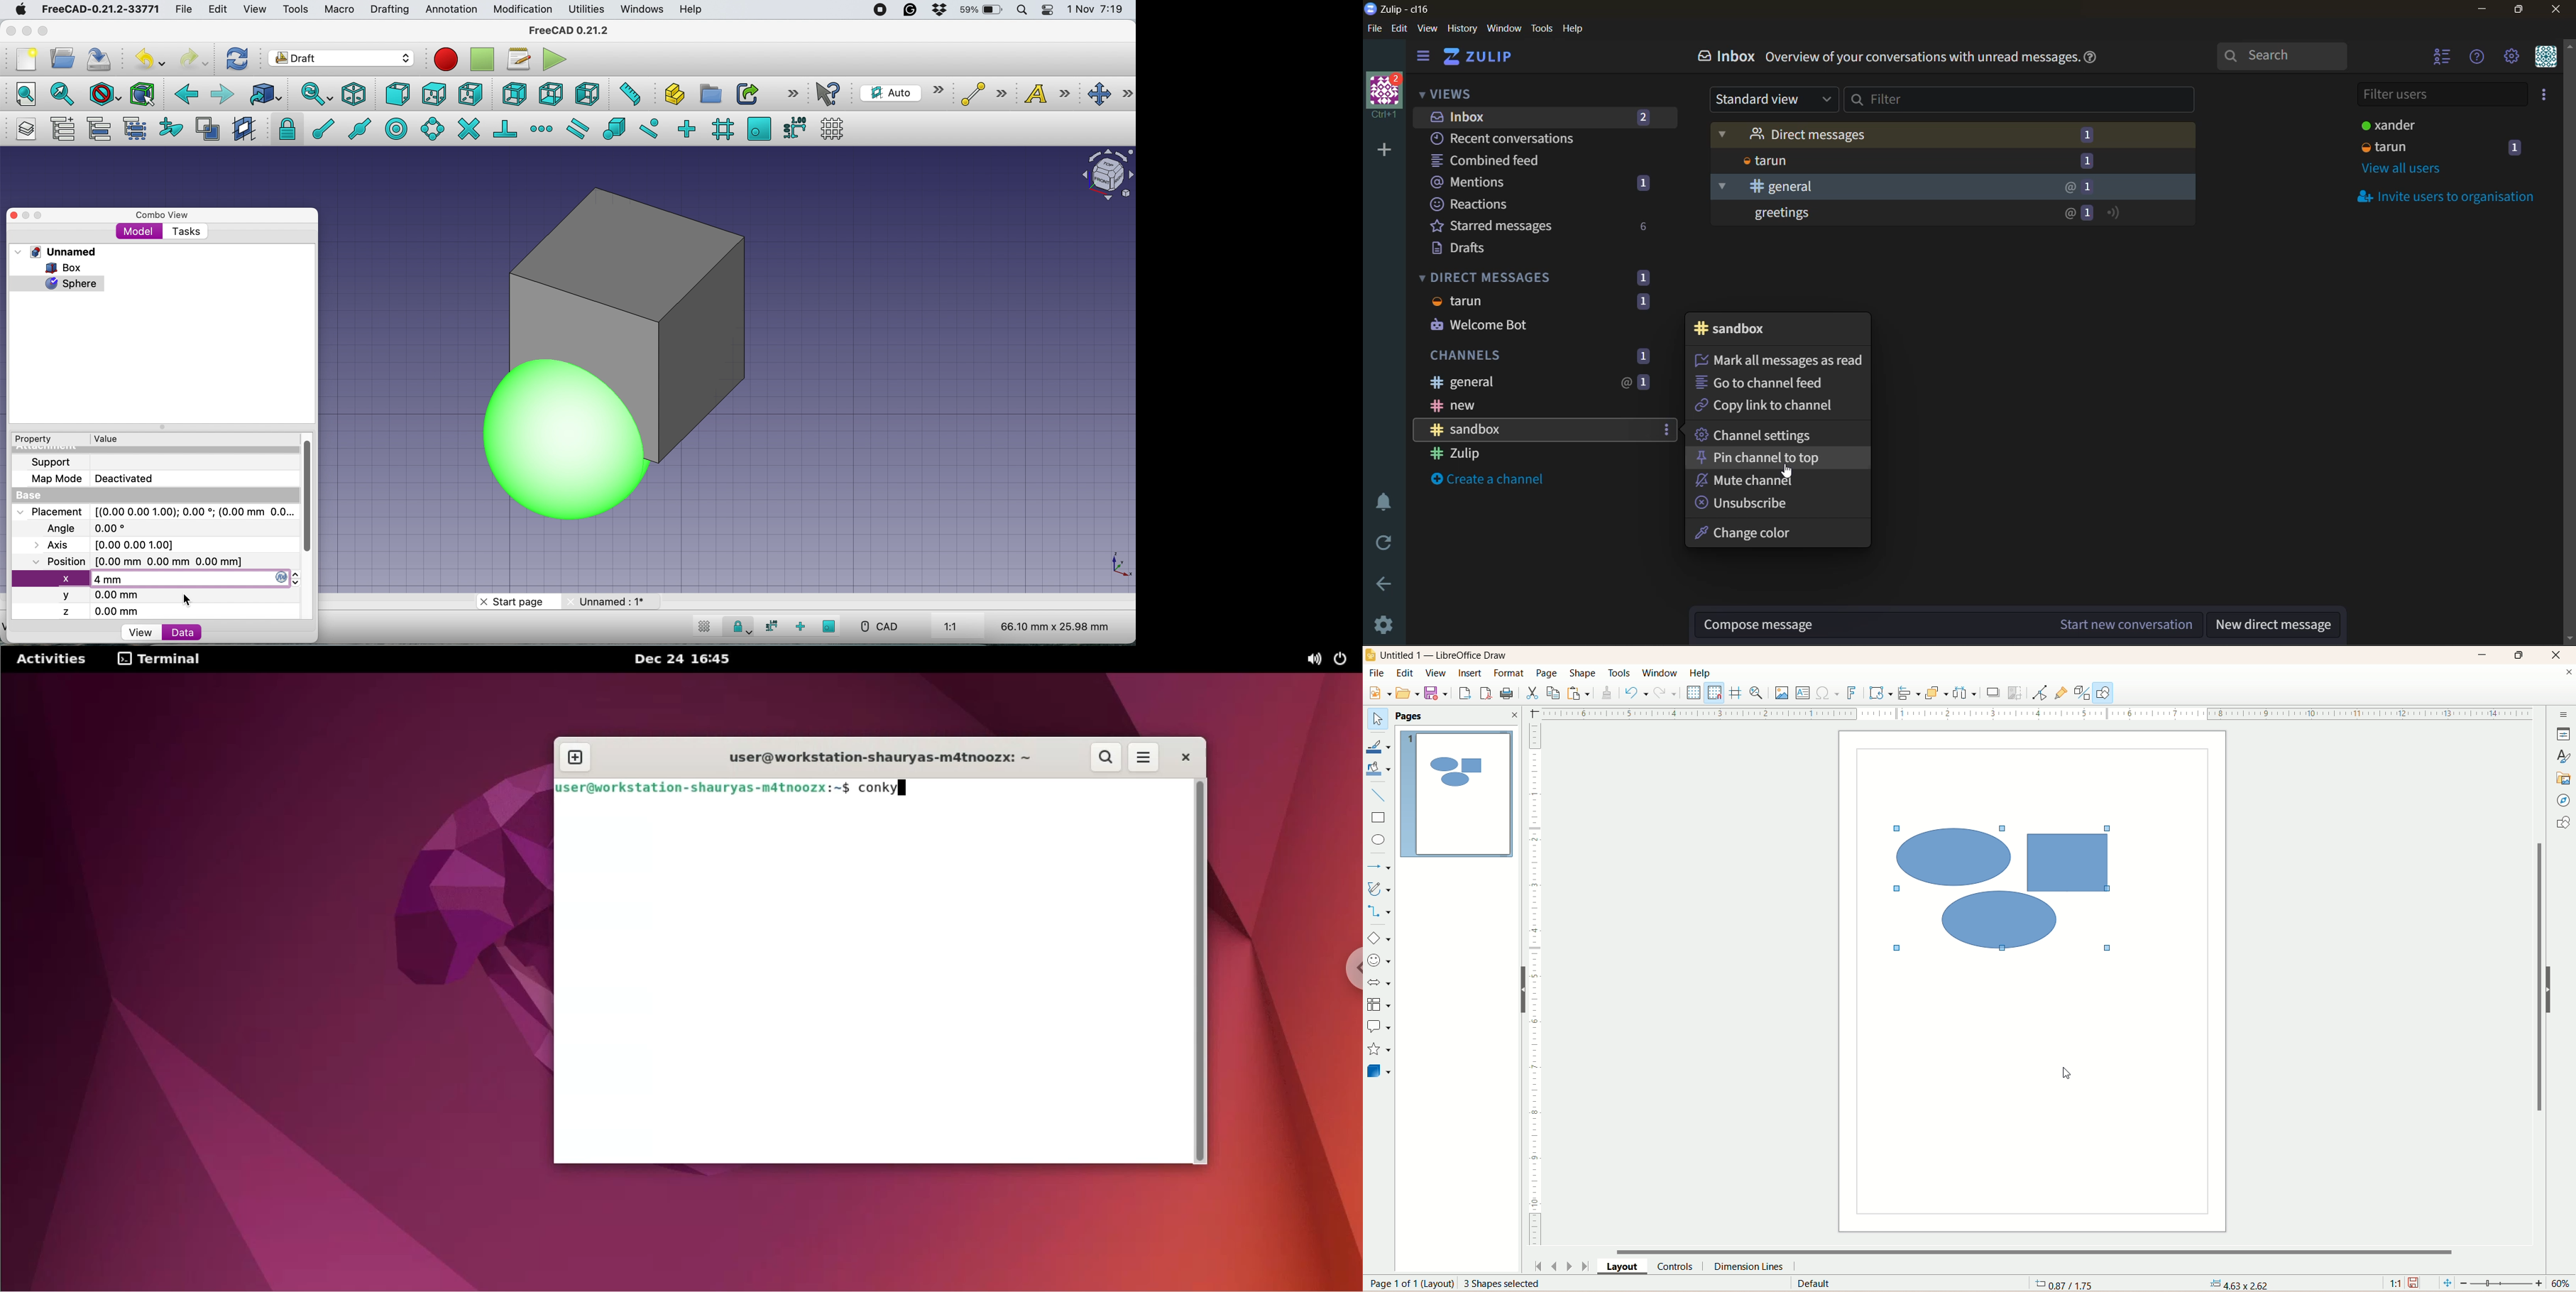 The width and height of the screenshot is (2576, 1316). What do you see at coordinates (99, 59) in the screenshot?
I see `save` at bounding box center [99, 59].